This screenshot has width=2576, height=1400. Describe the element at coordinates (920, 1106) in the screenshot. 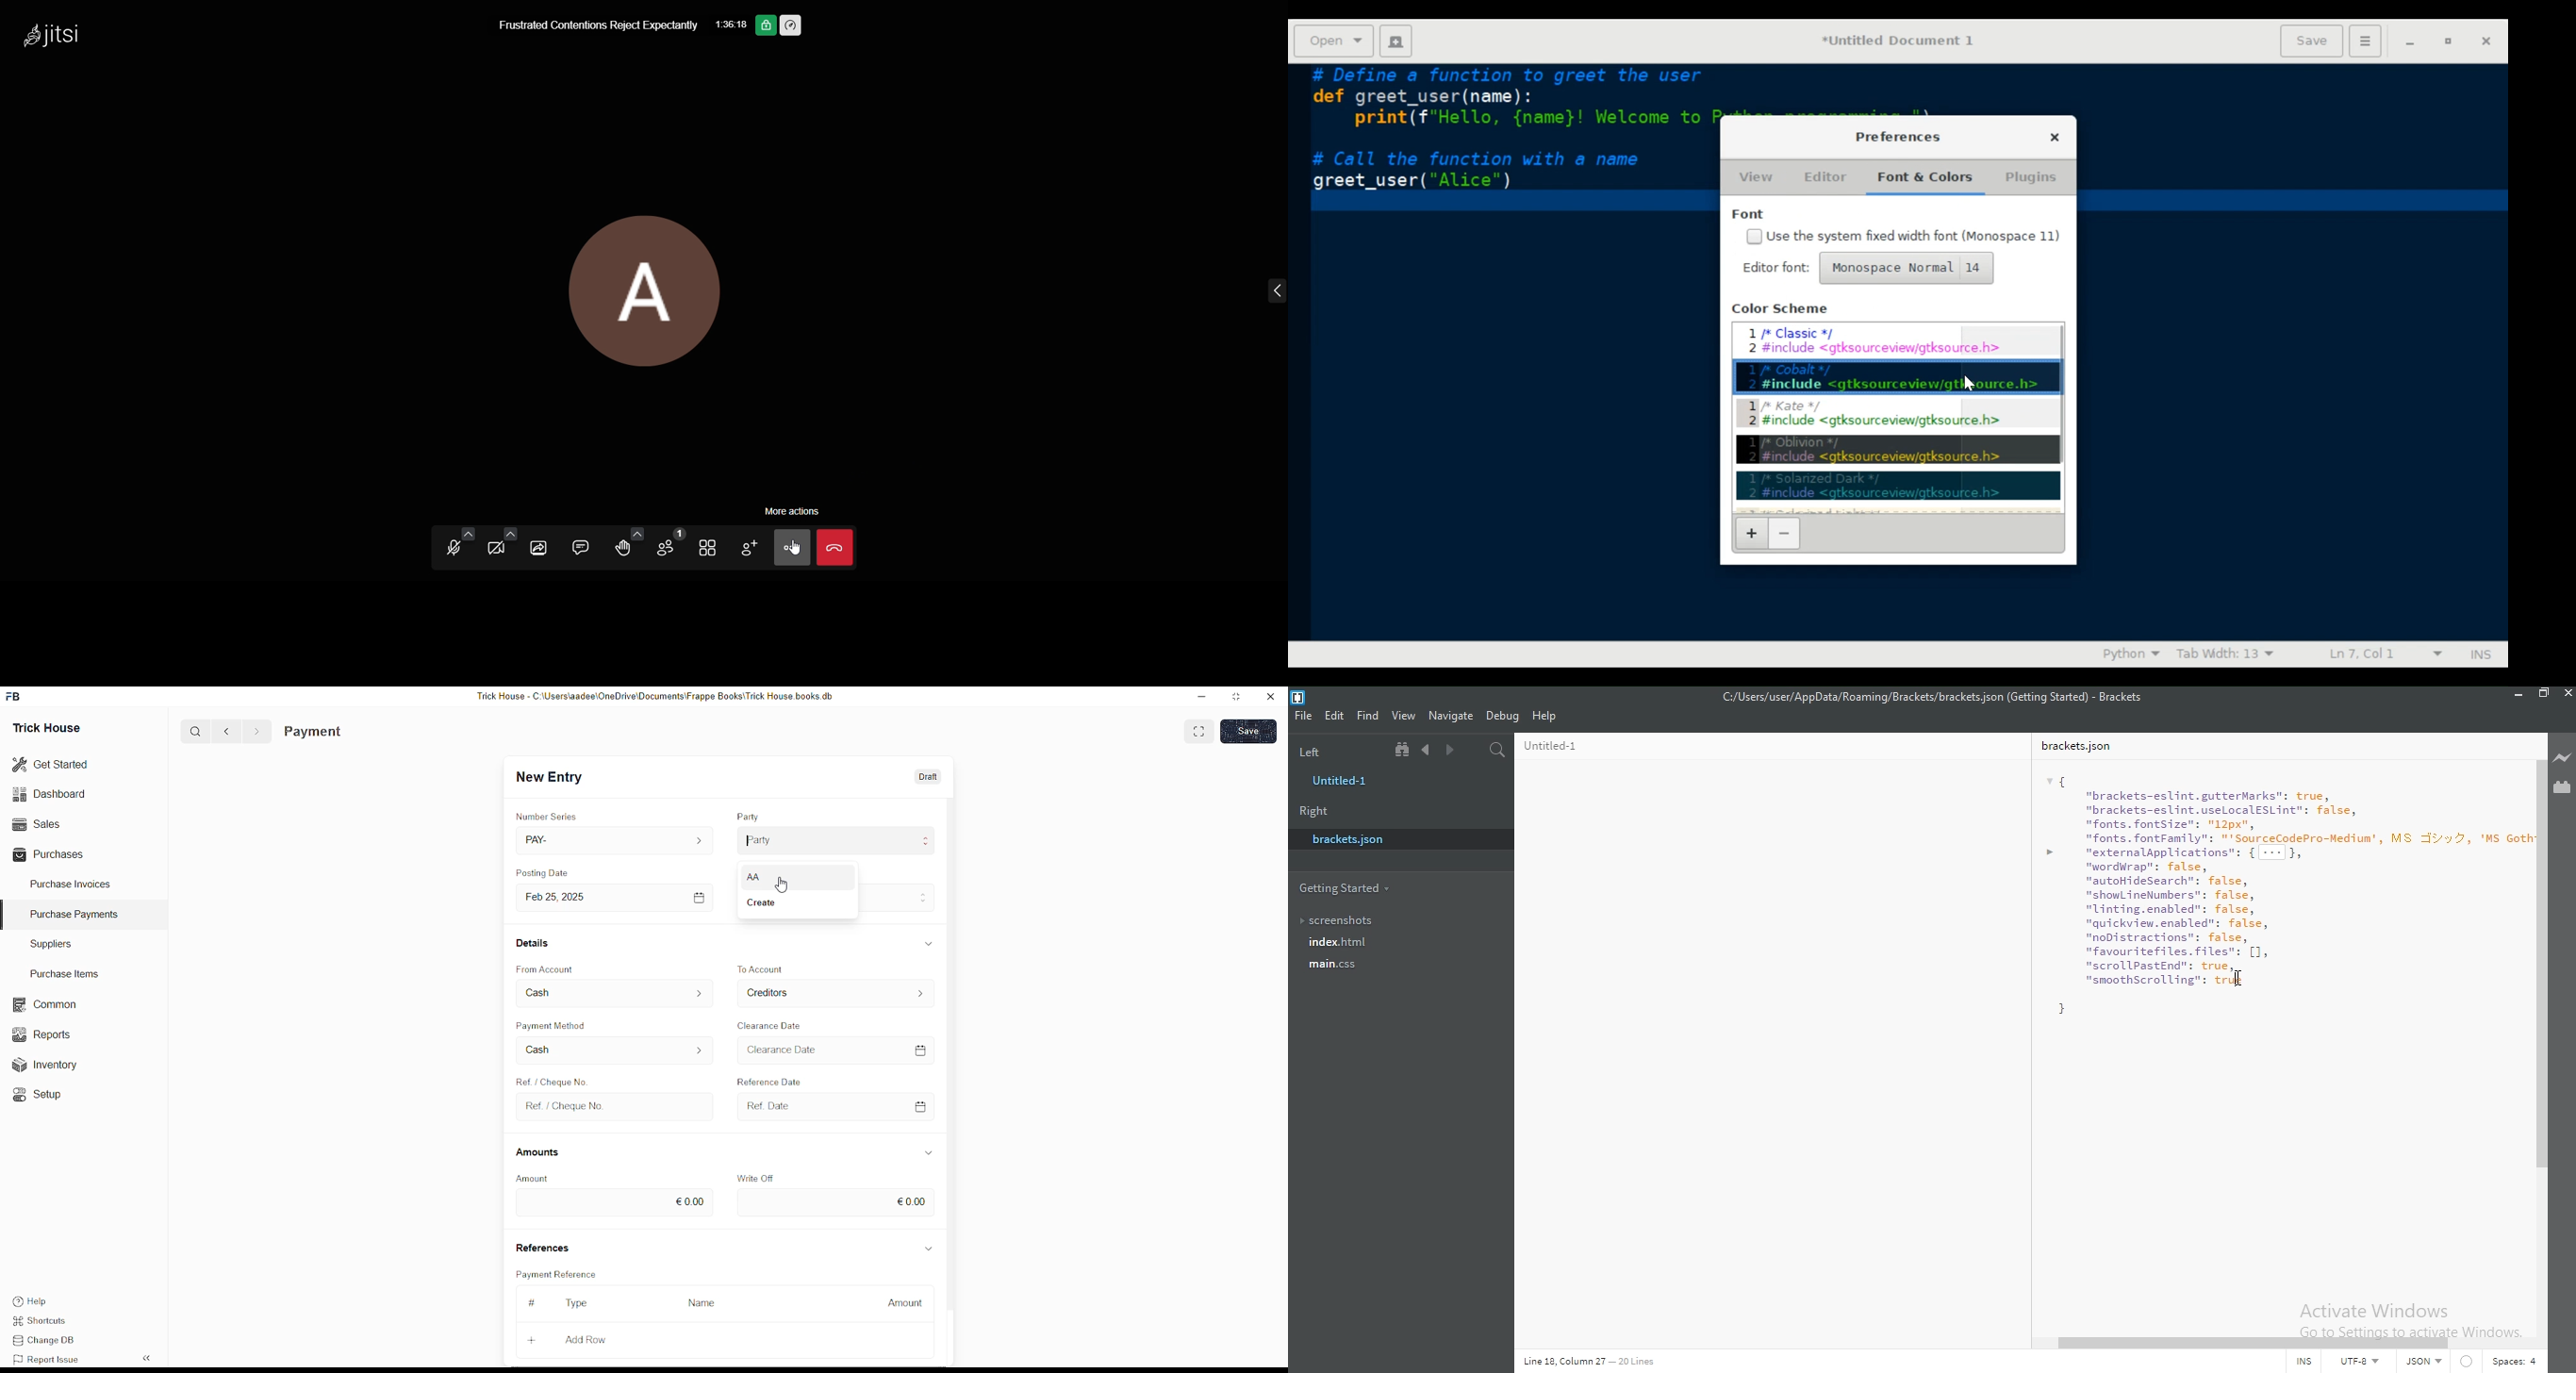

I see `CALENDER` at that location.